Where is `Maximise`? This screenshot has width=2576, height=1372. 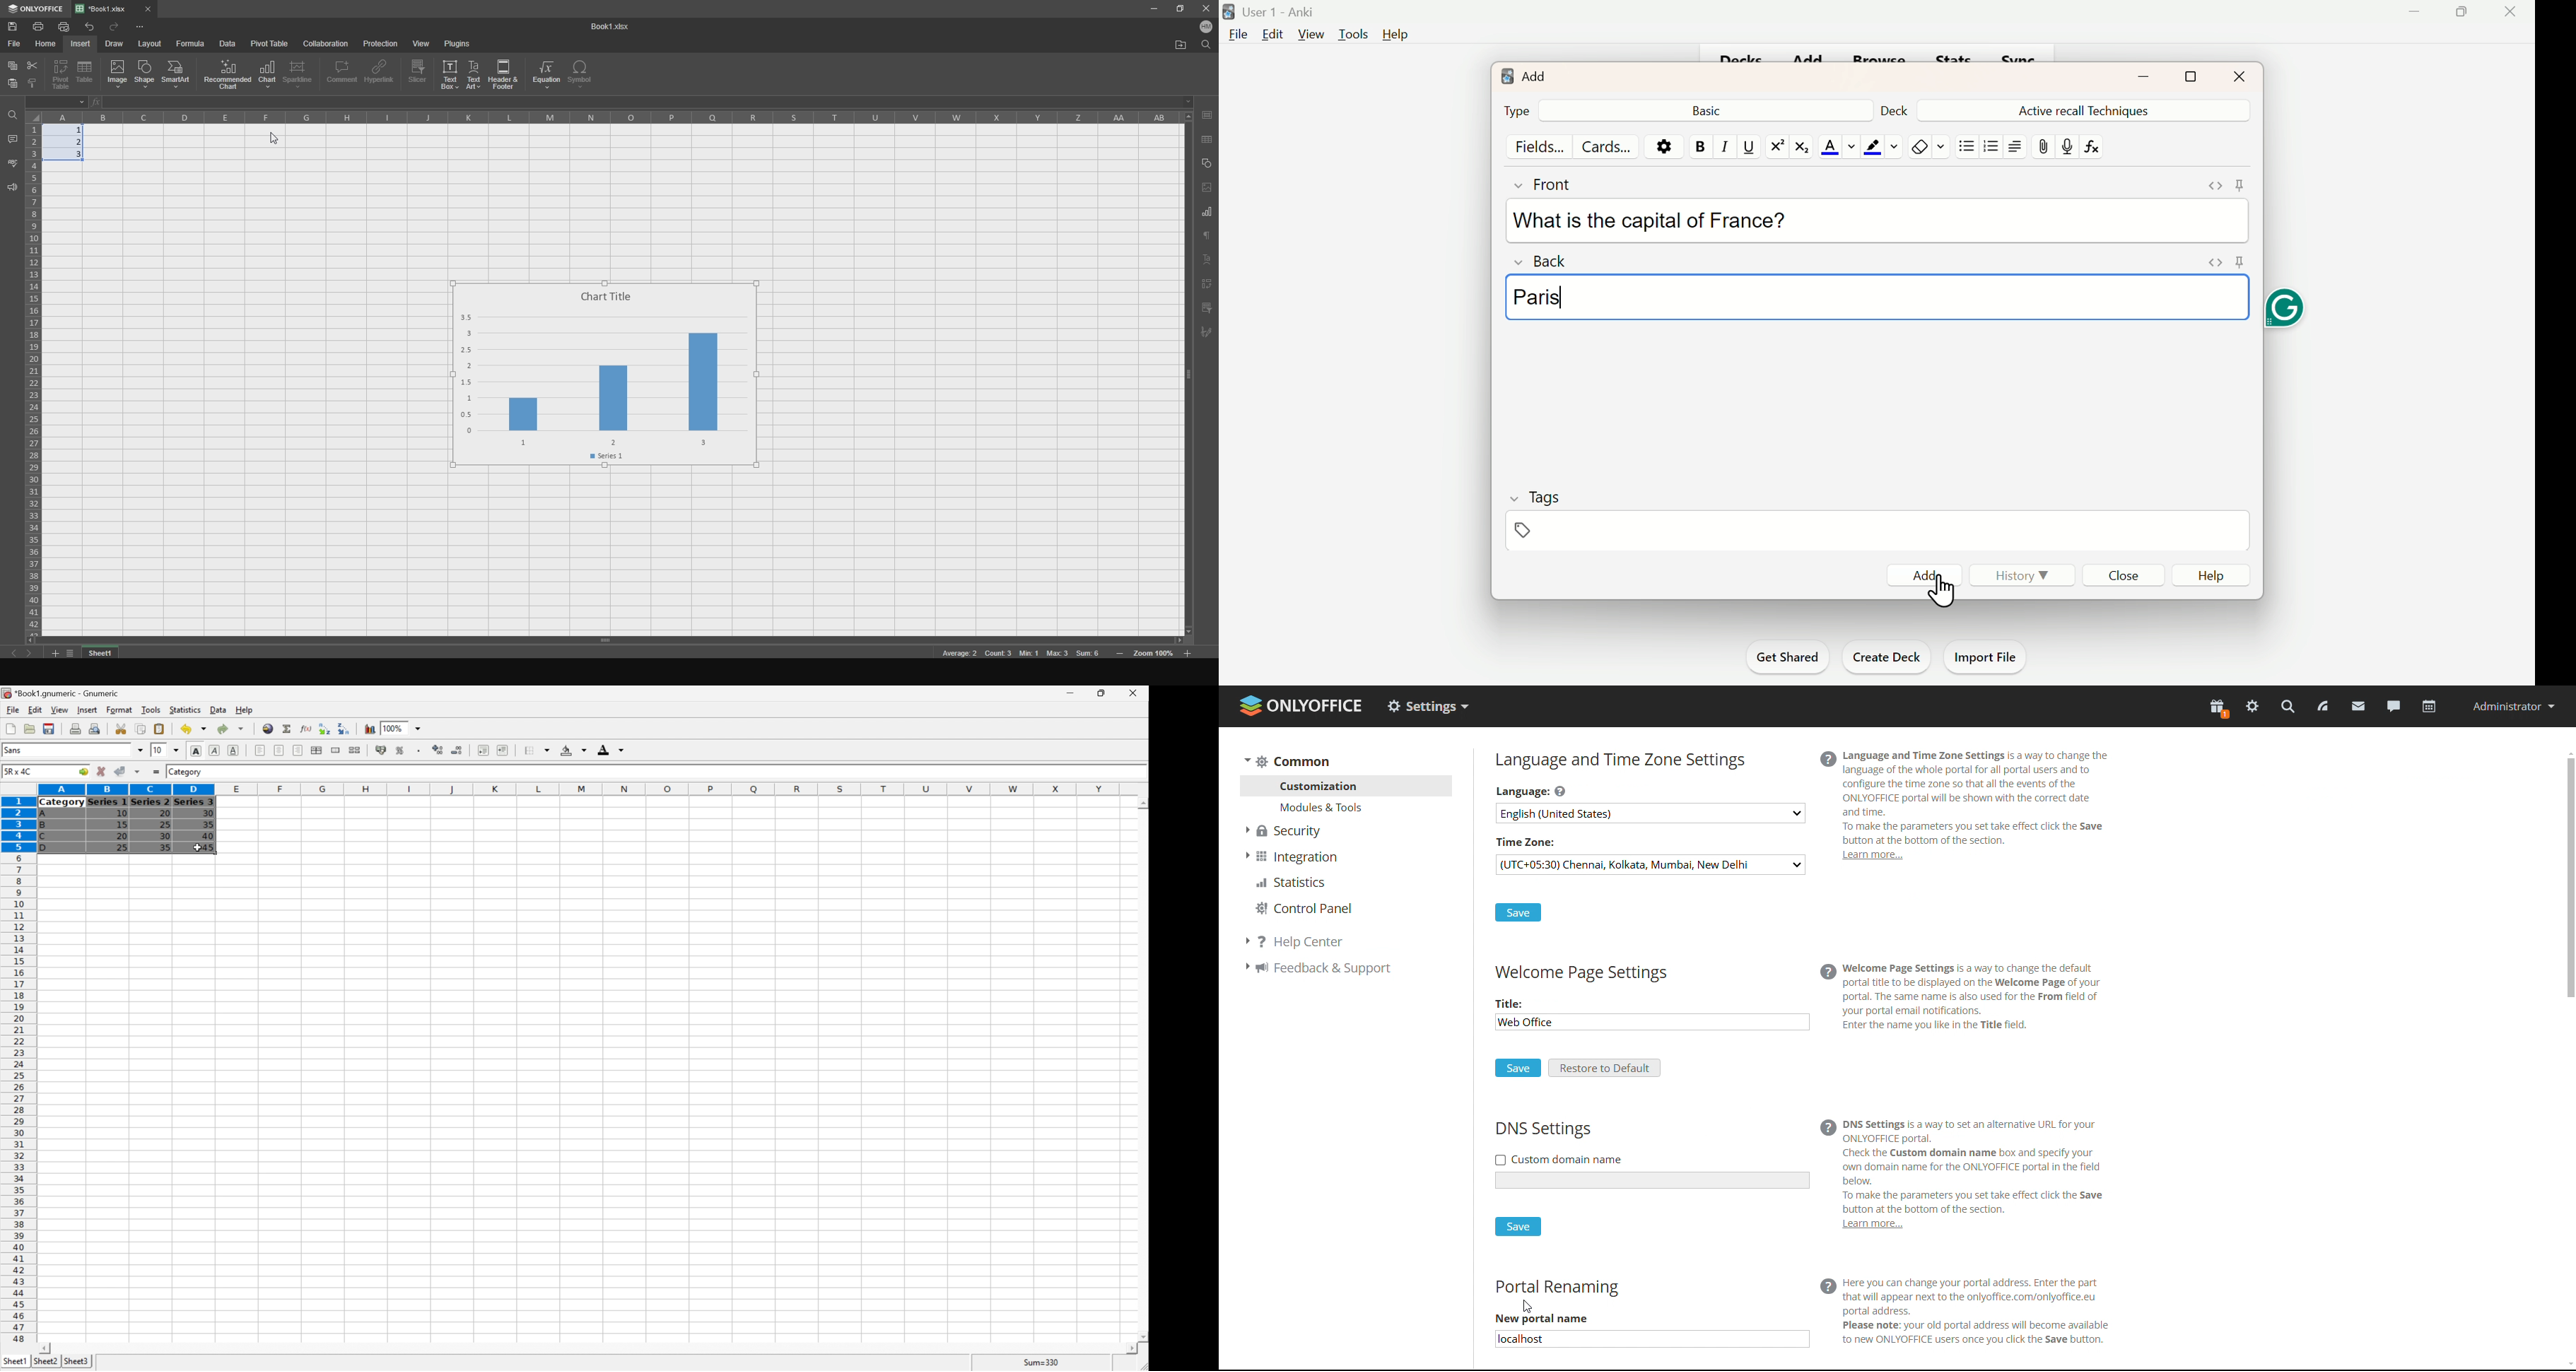 Maximise is located at coordinates (2461, 11).